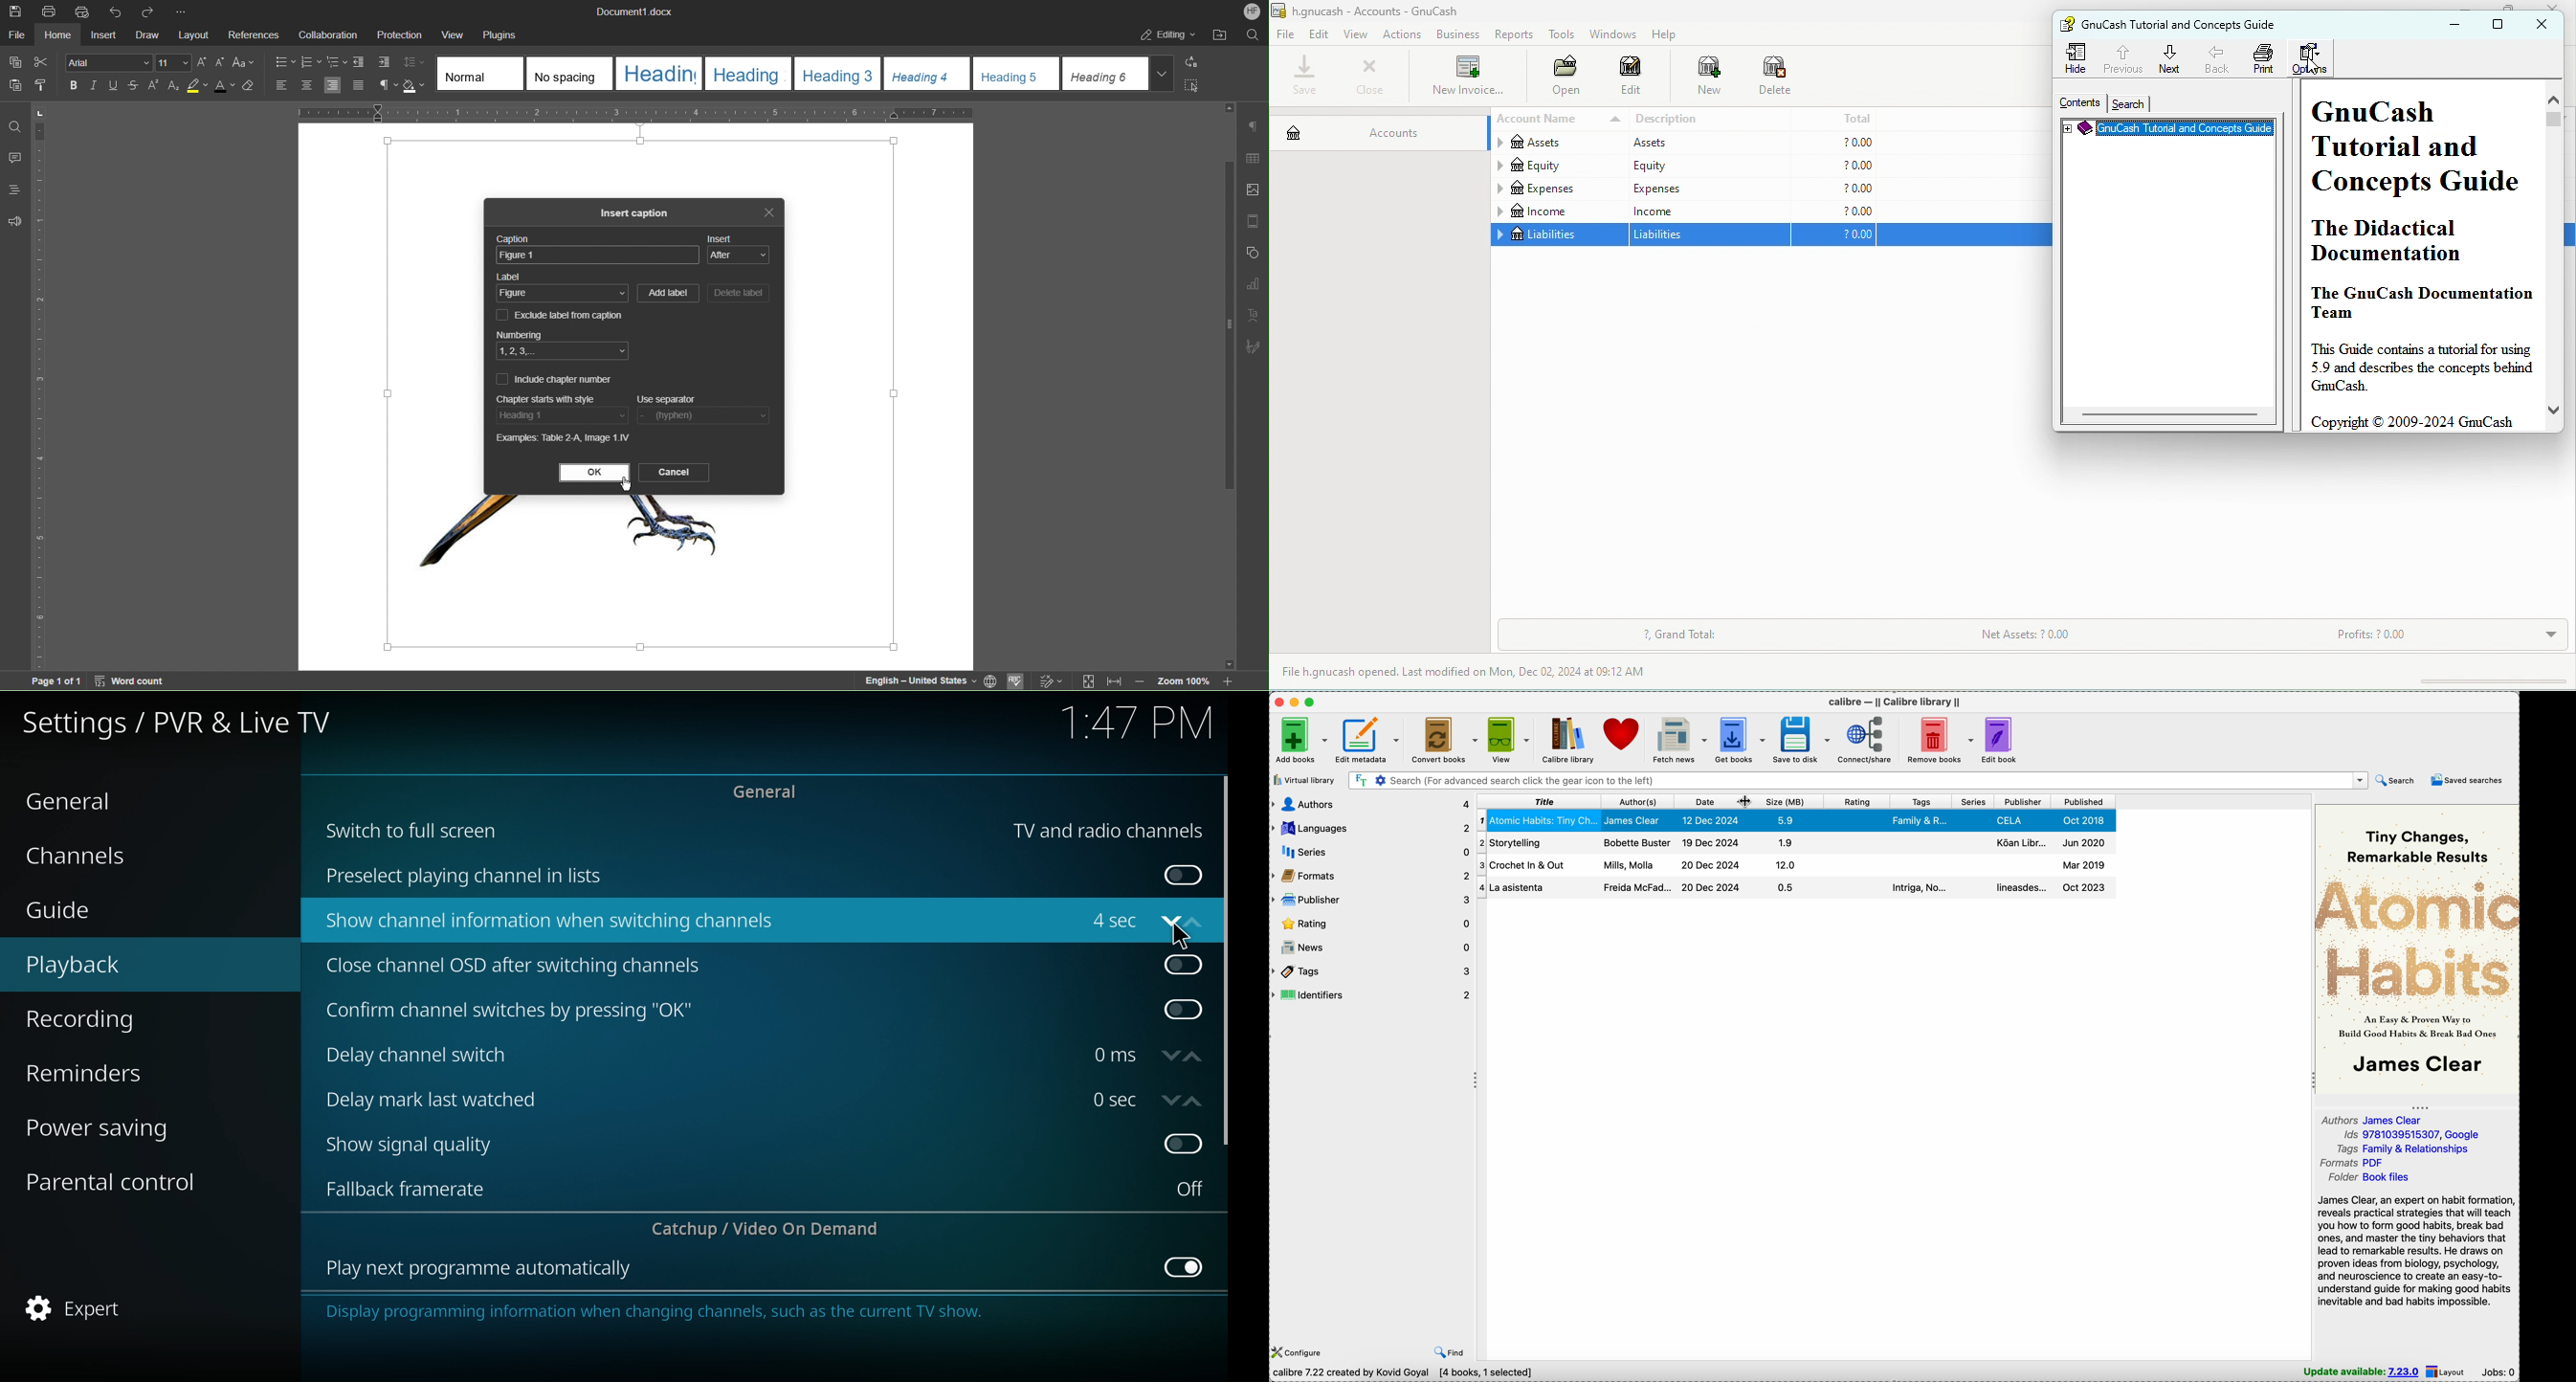 Image resolution: width=2576 pixels, height=1400 pixels. What do you see at coordinates (1184, 876) in the screenshot?
I see `on` at bounding box center [1184, 876].